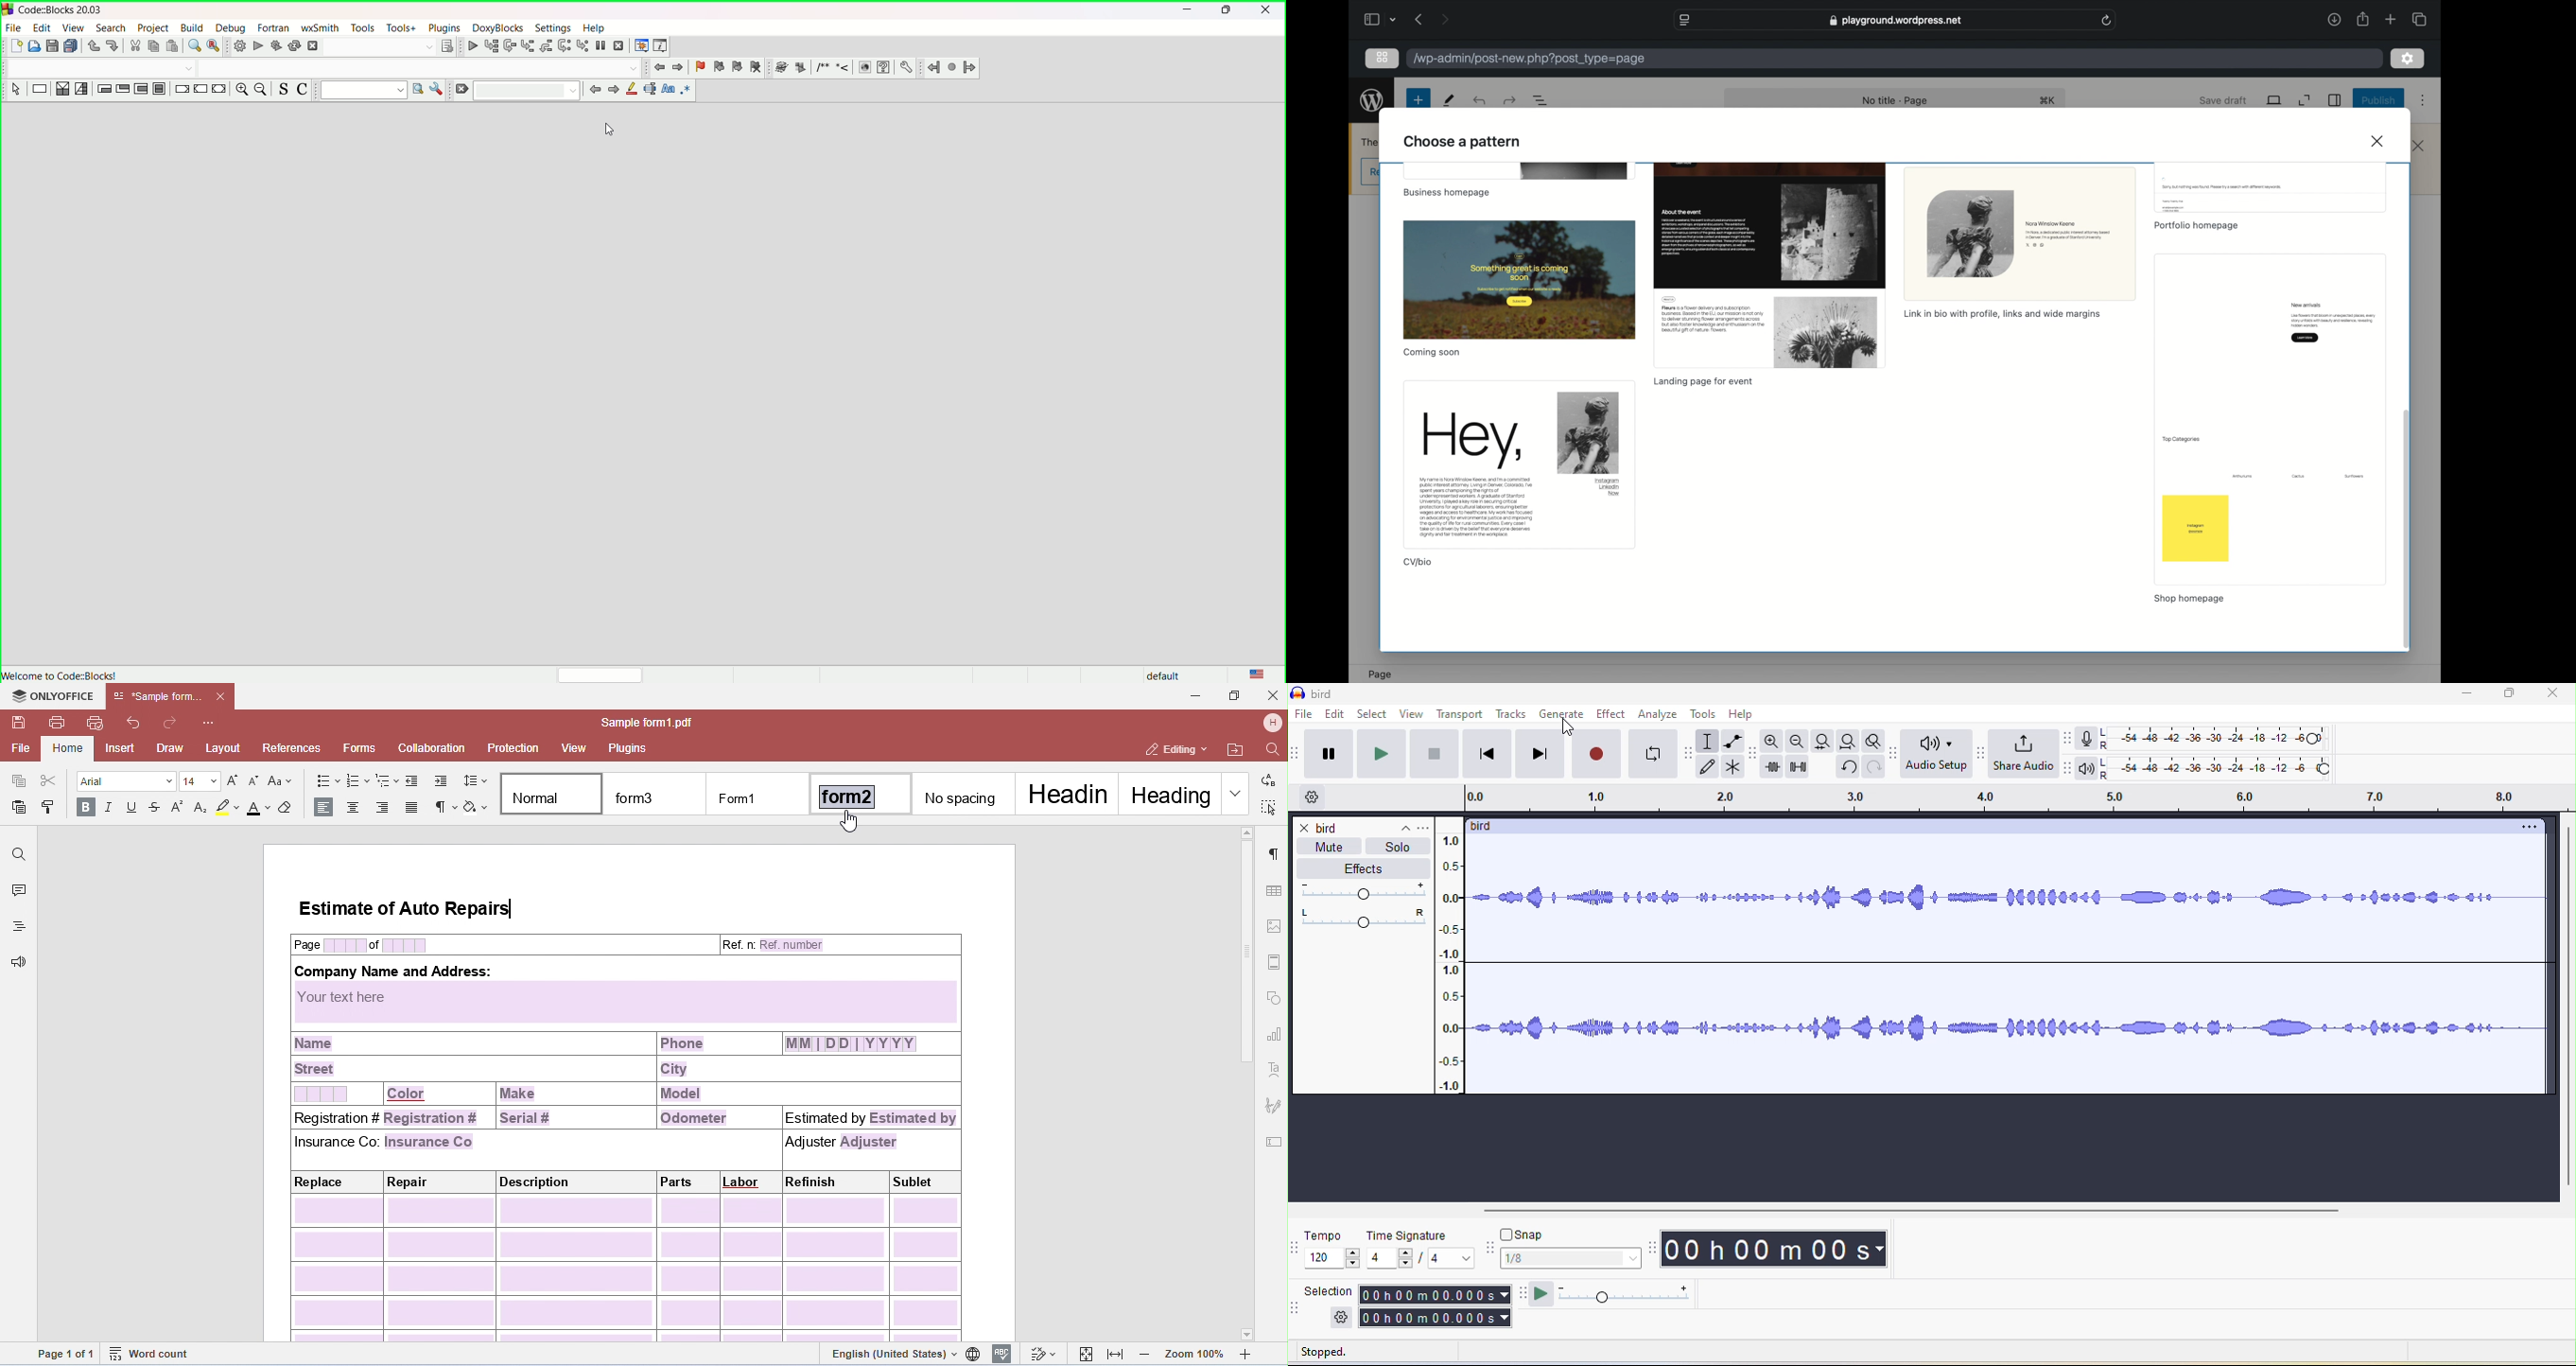 This screenshot has width=2576, height=1372. What do you see at coordinates (1375, 716) in the screenshot?
I see `select` at bounding box center [1375, 716].